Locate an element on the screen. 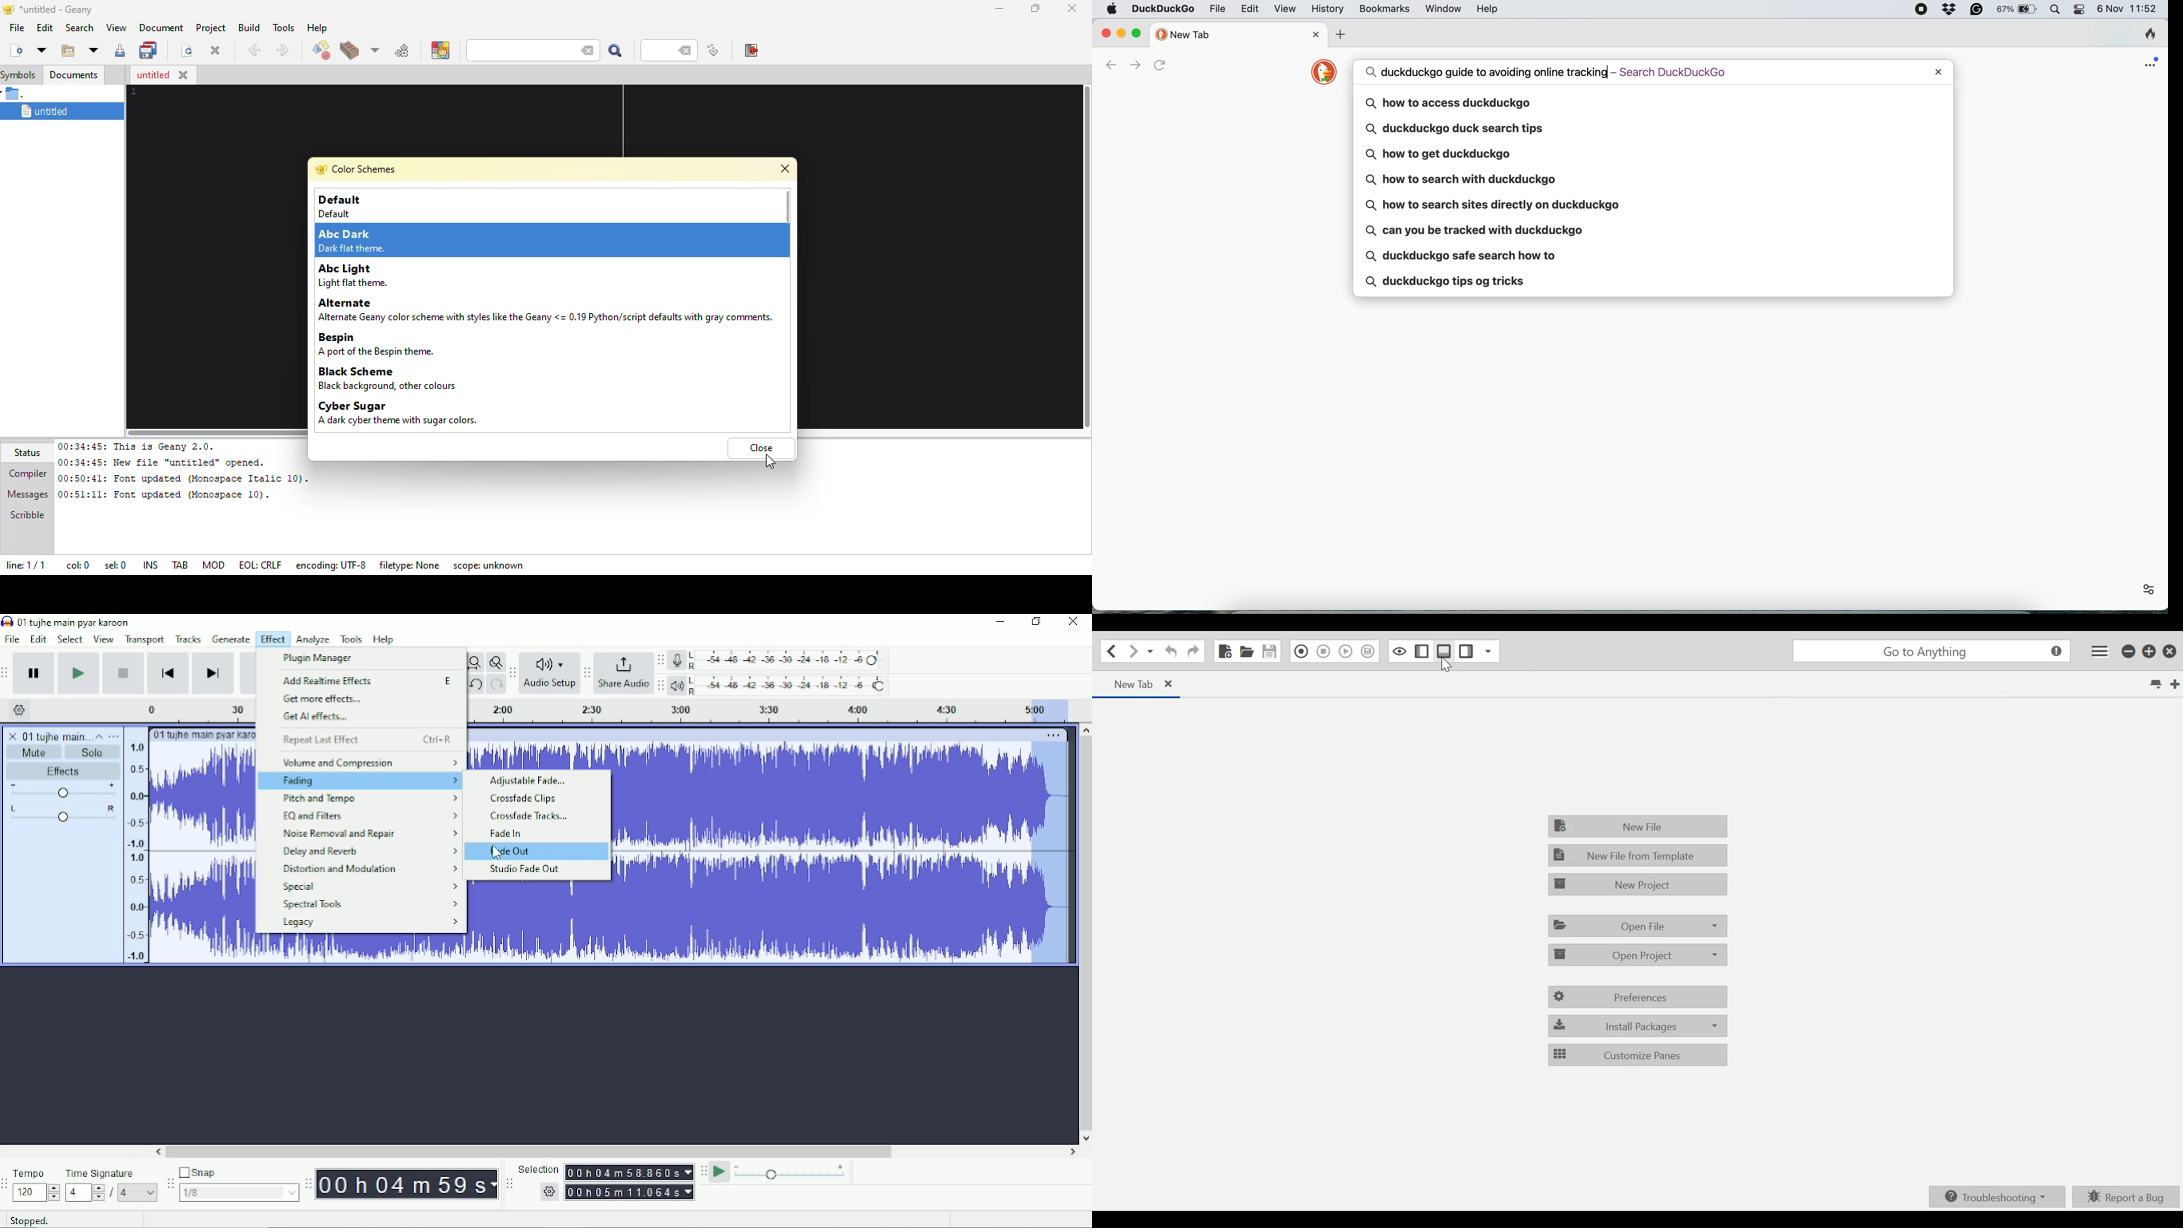  01 tujhe main pyar karoon is located at coordinates (56, 735).